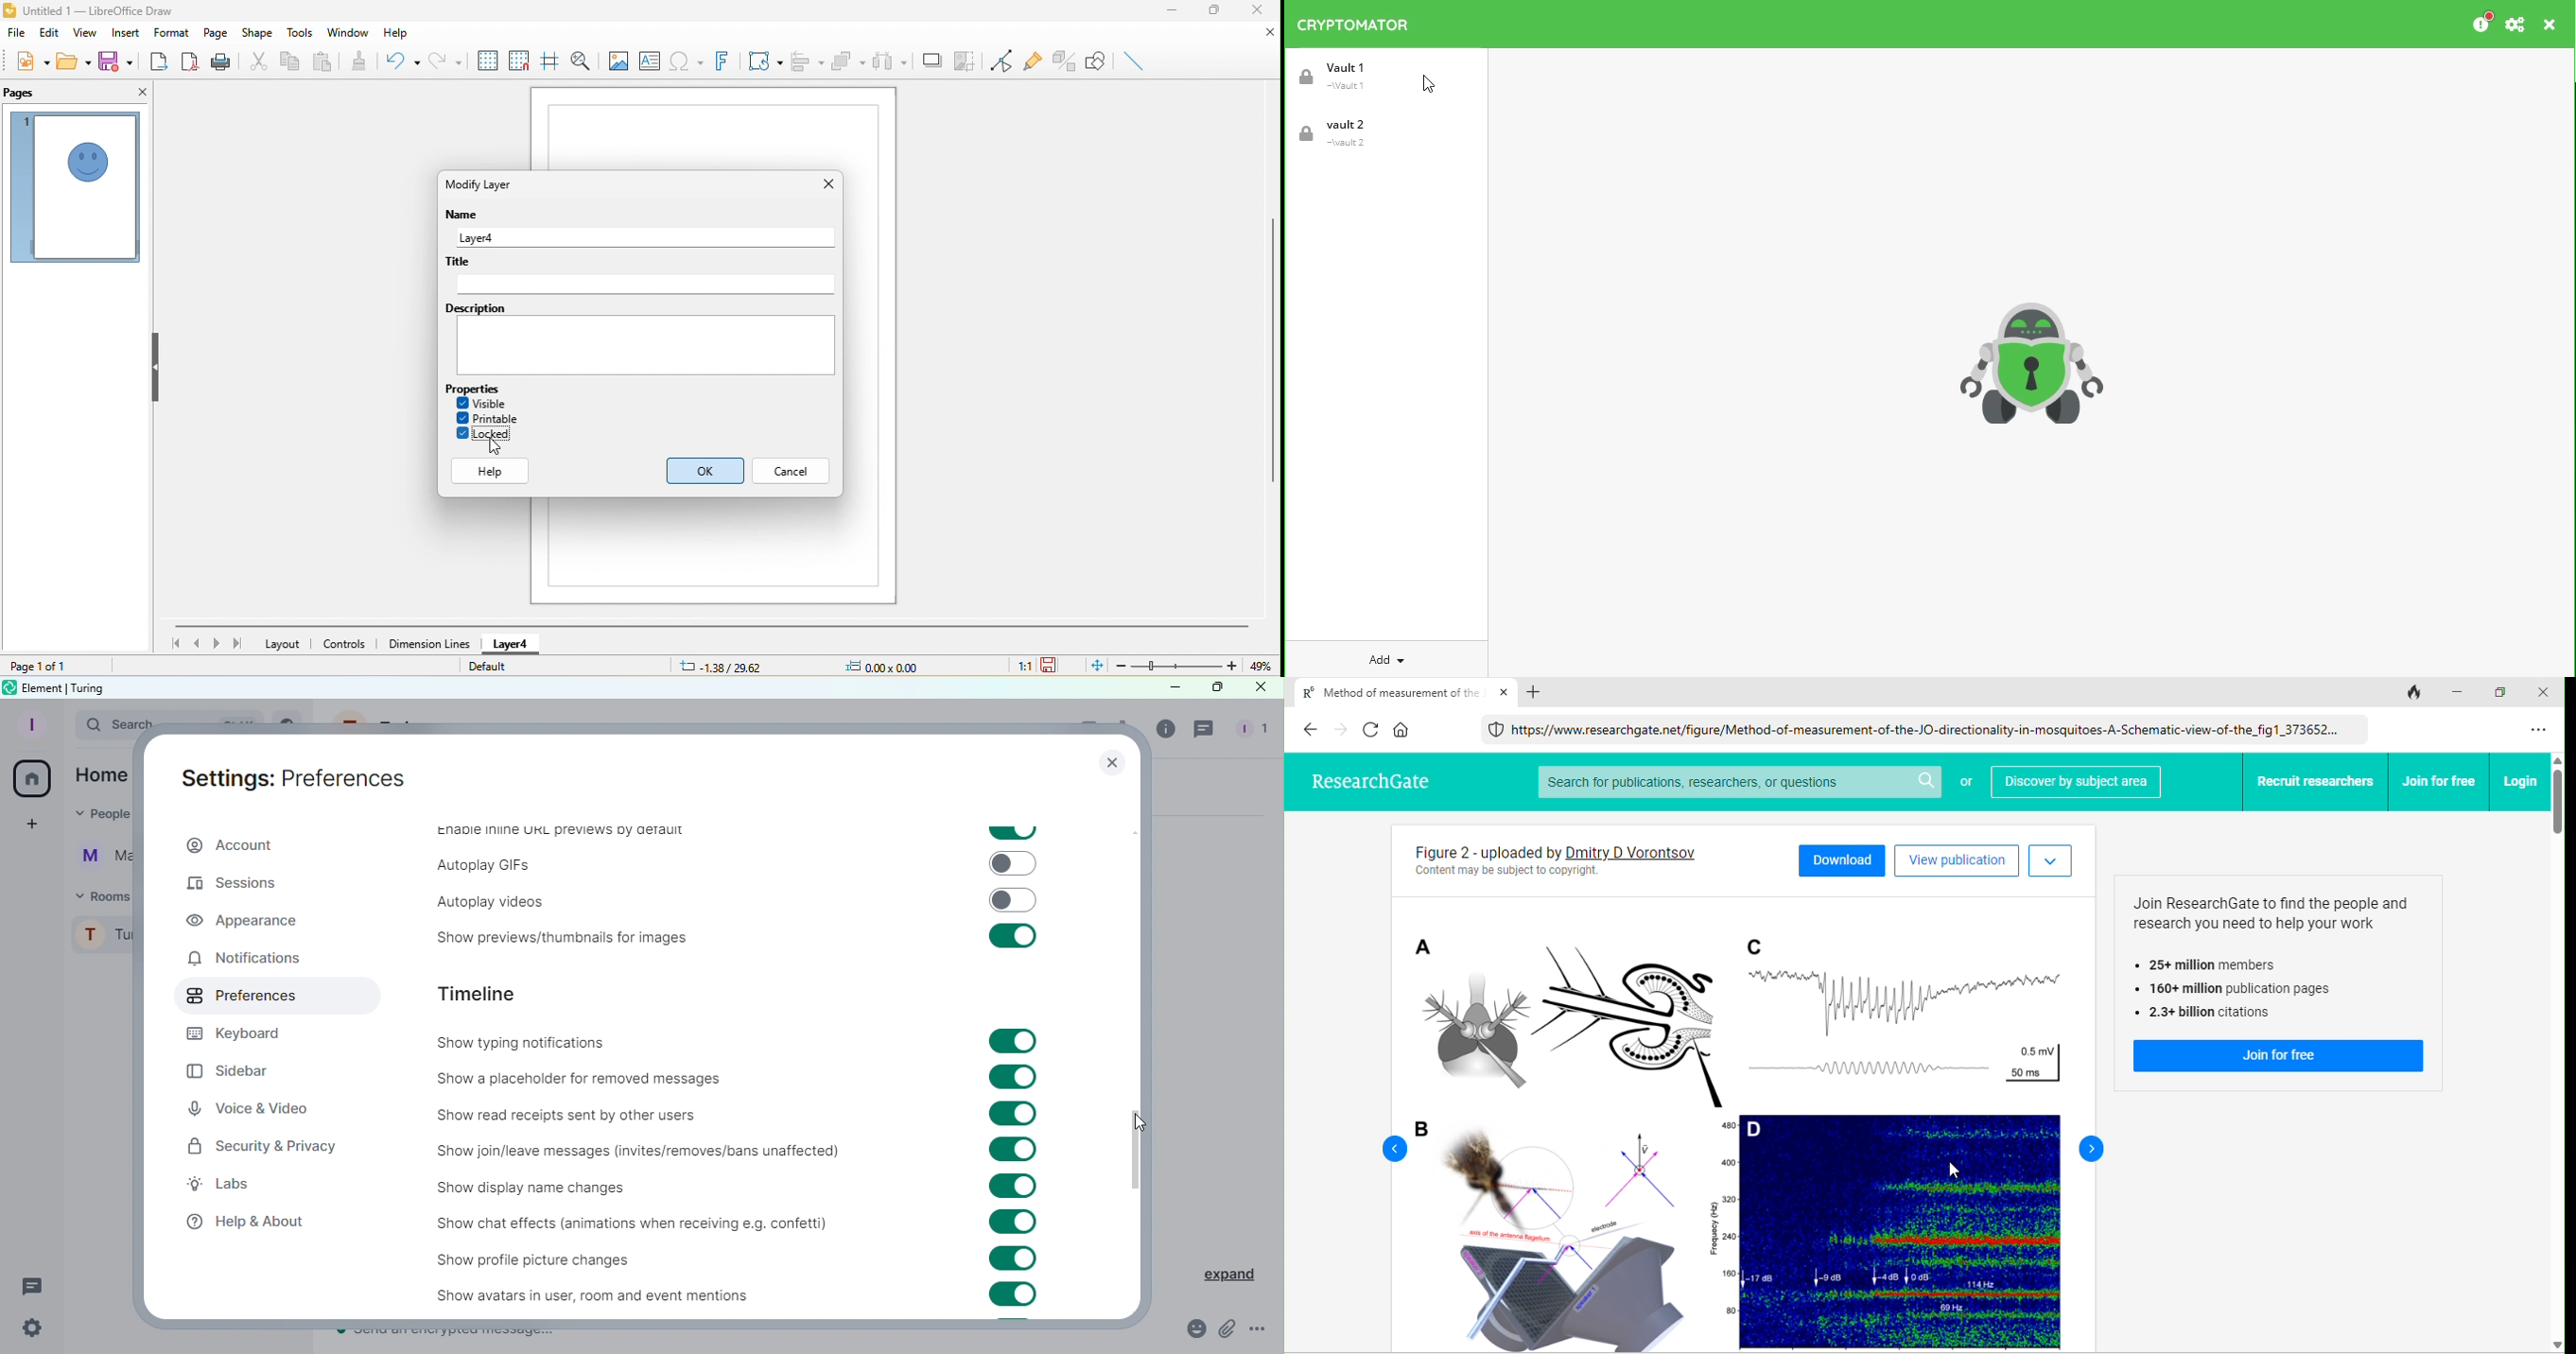 The width and height of the screenshot is (2576, 1372). What do you see at coordinates (158, 369) in the screenshot?
I see `hide` at bounding box center [158, 369].